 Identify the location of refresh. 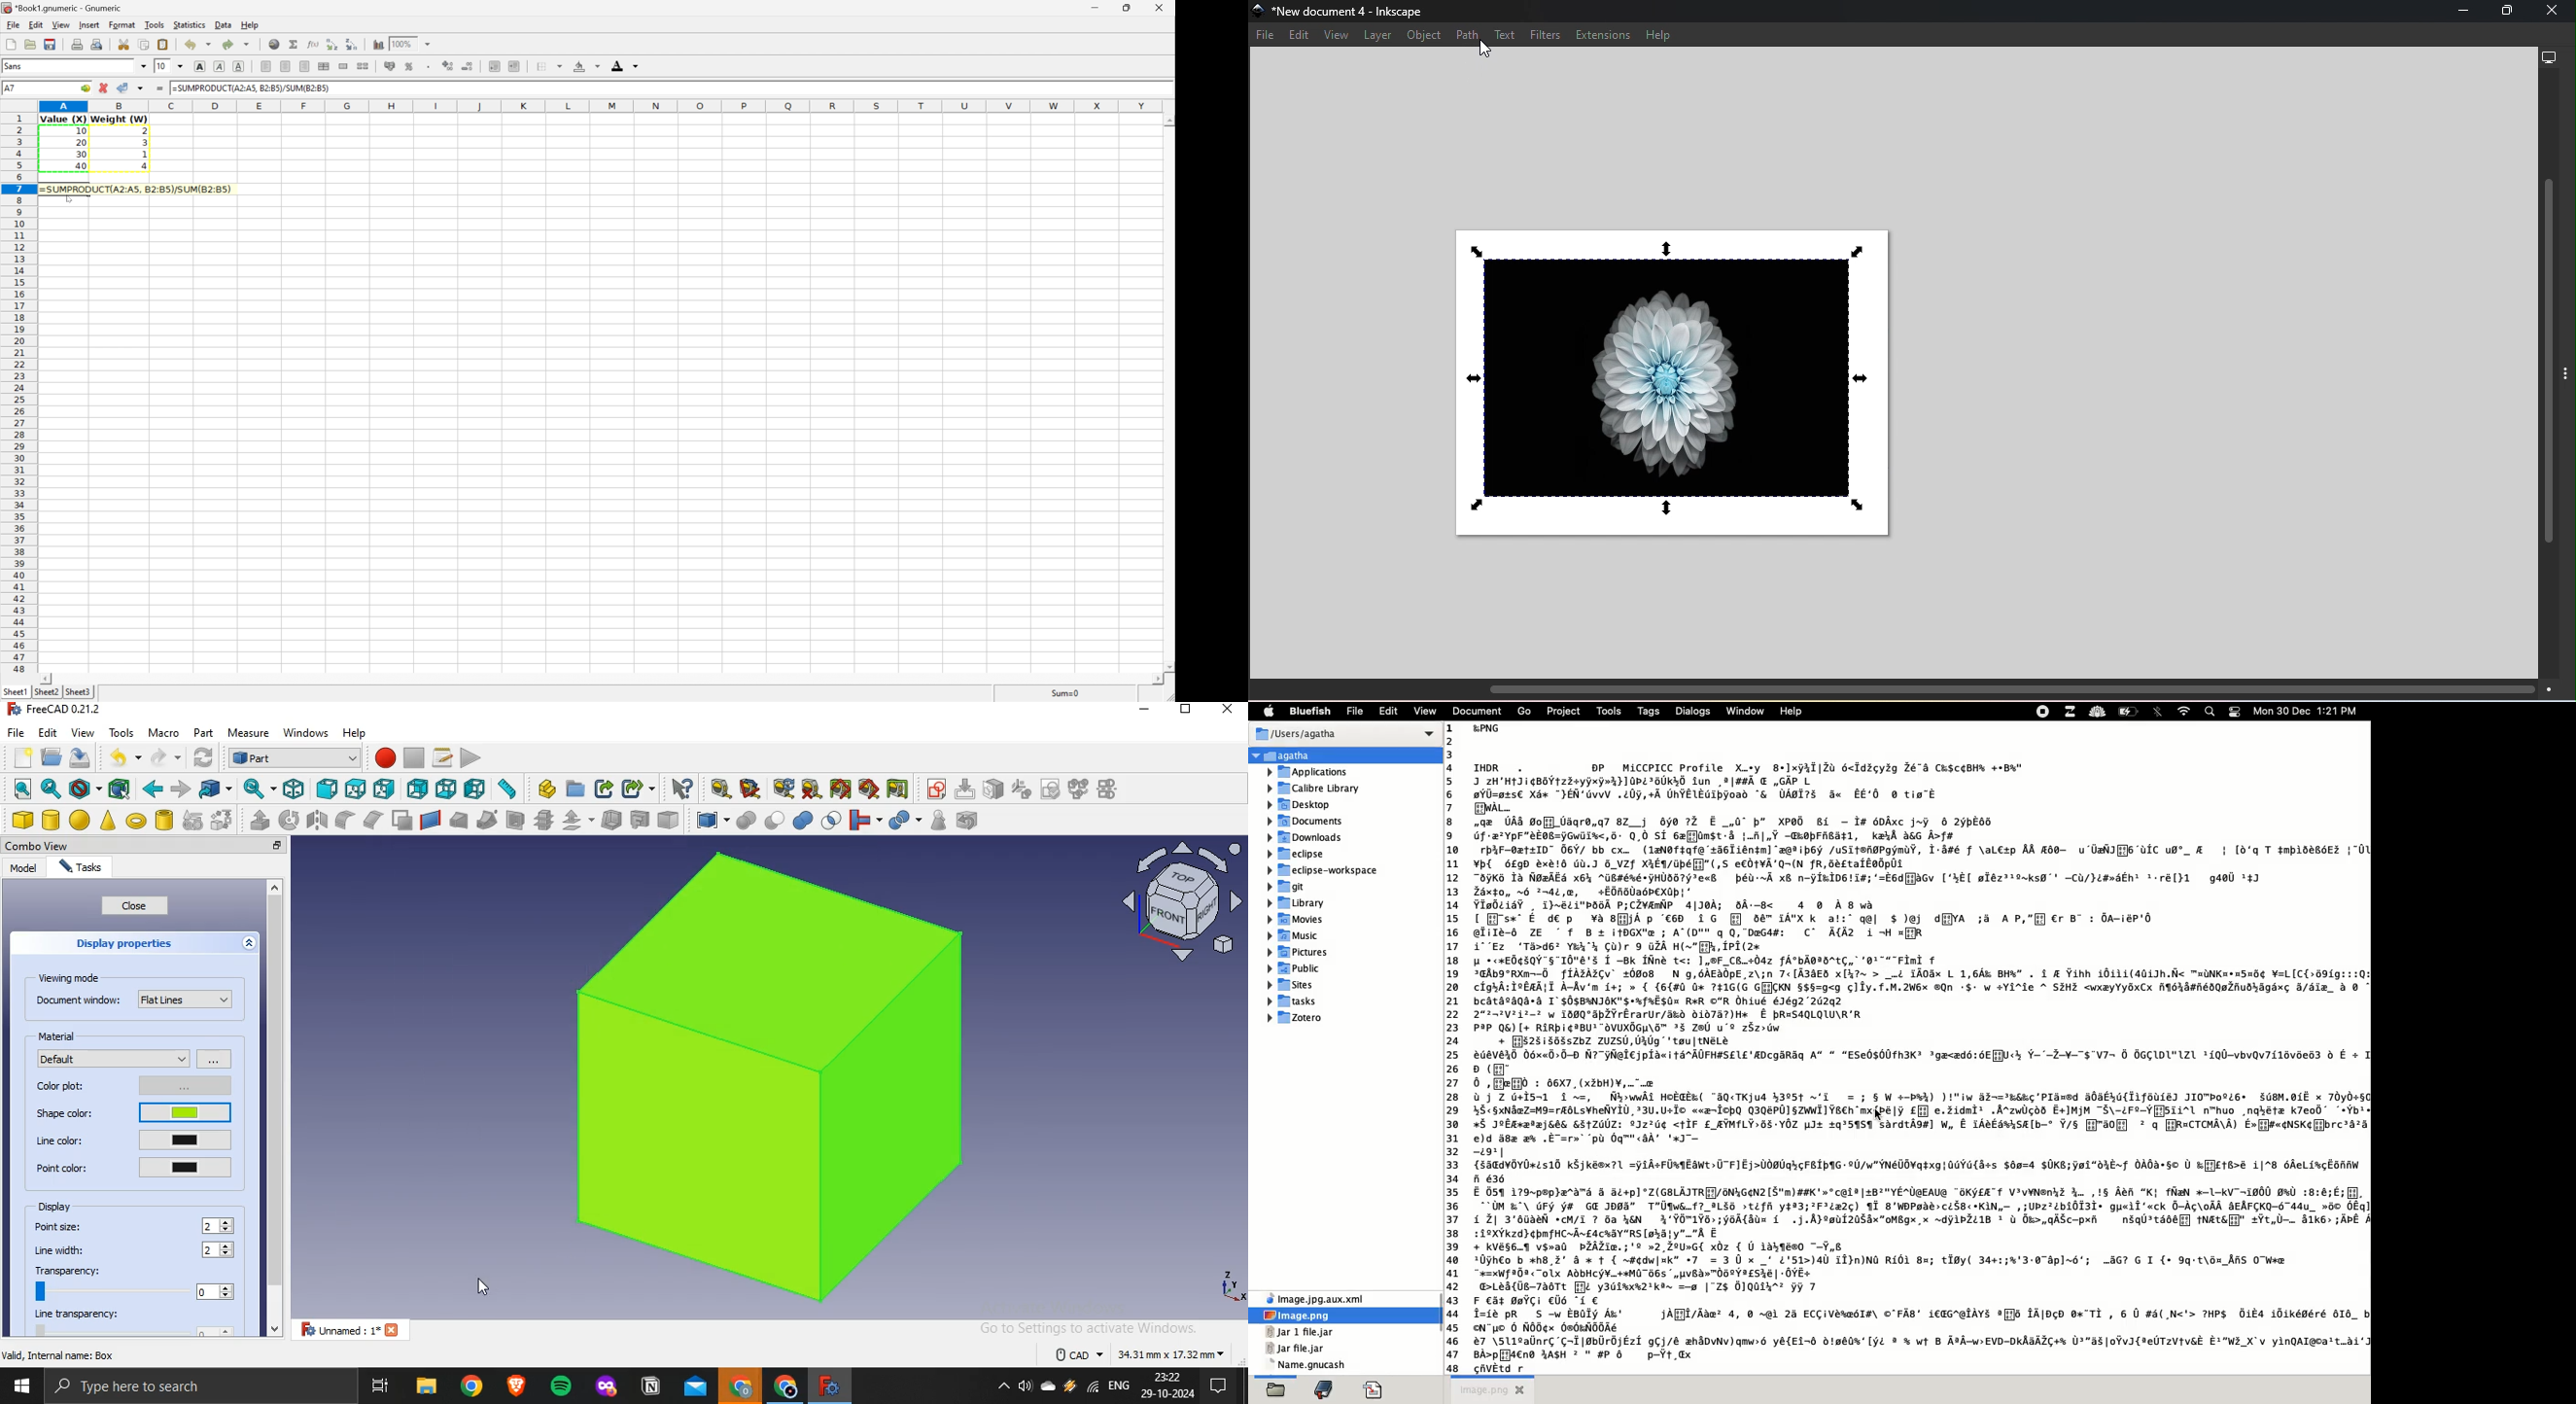
(783, 788).